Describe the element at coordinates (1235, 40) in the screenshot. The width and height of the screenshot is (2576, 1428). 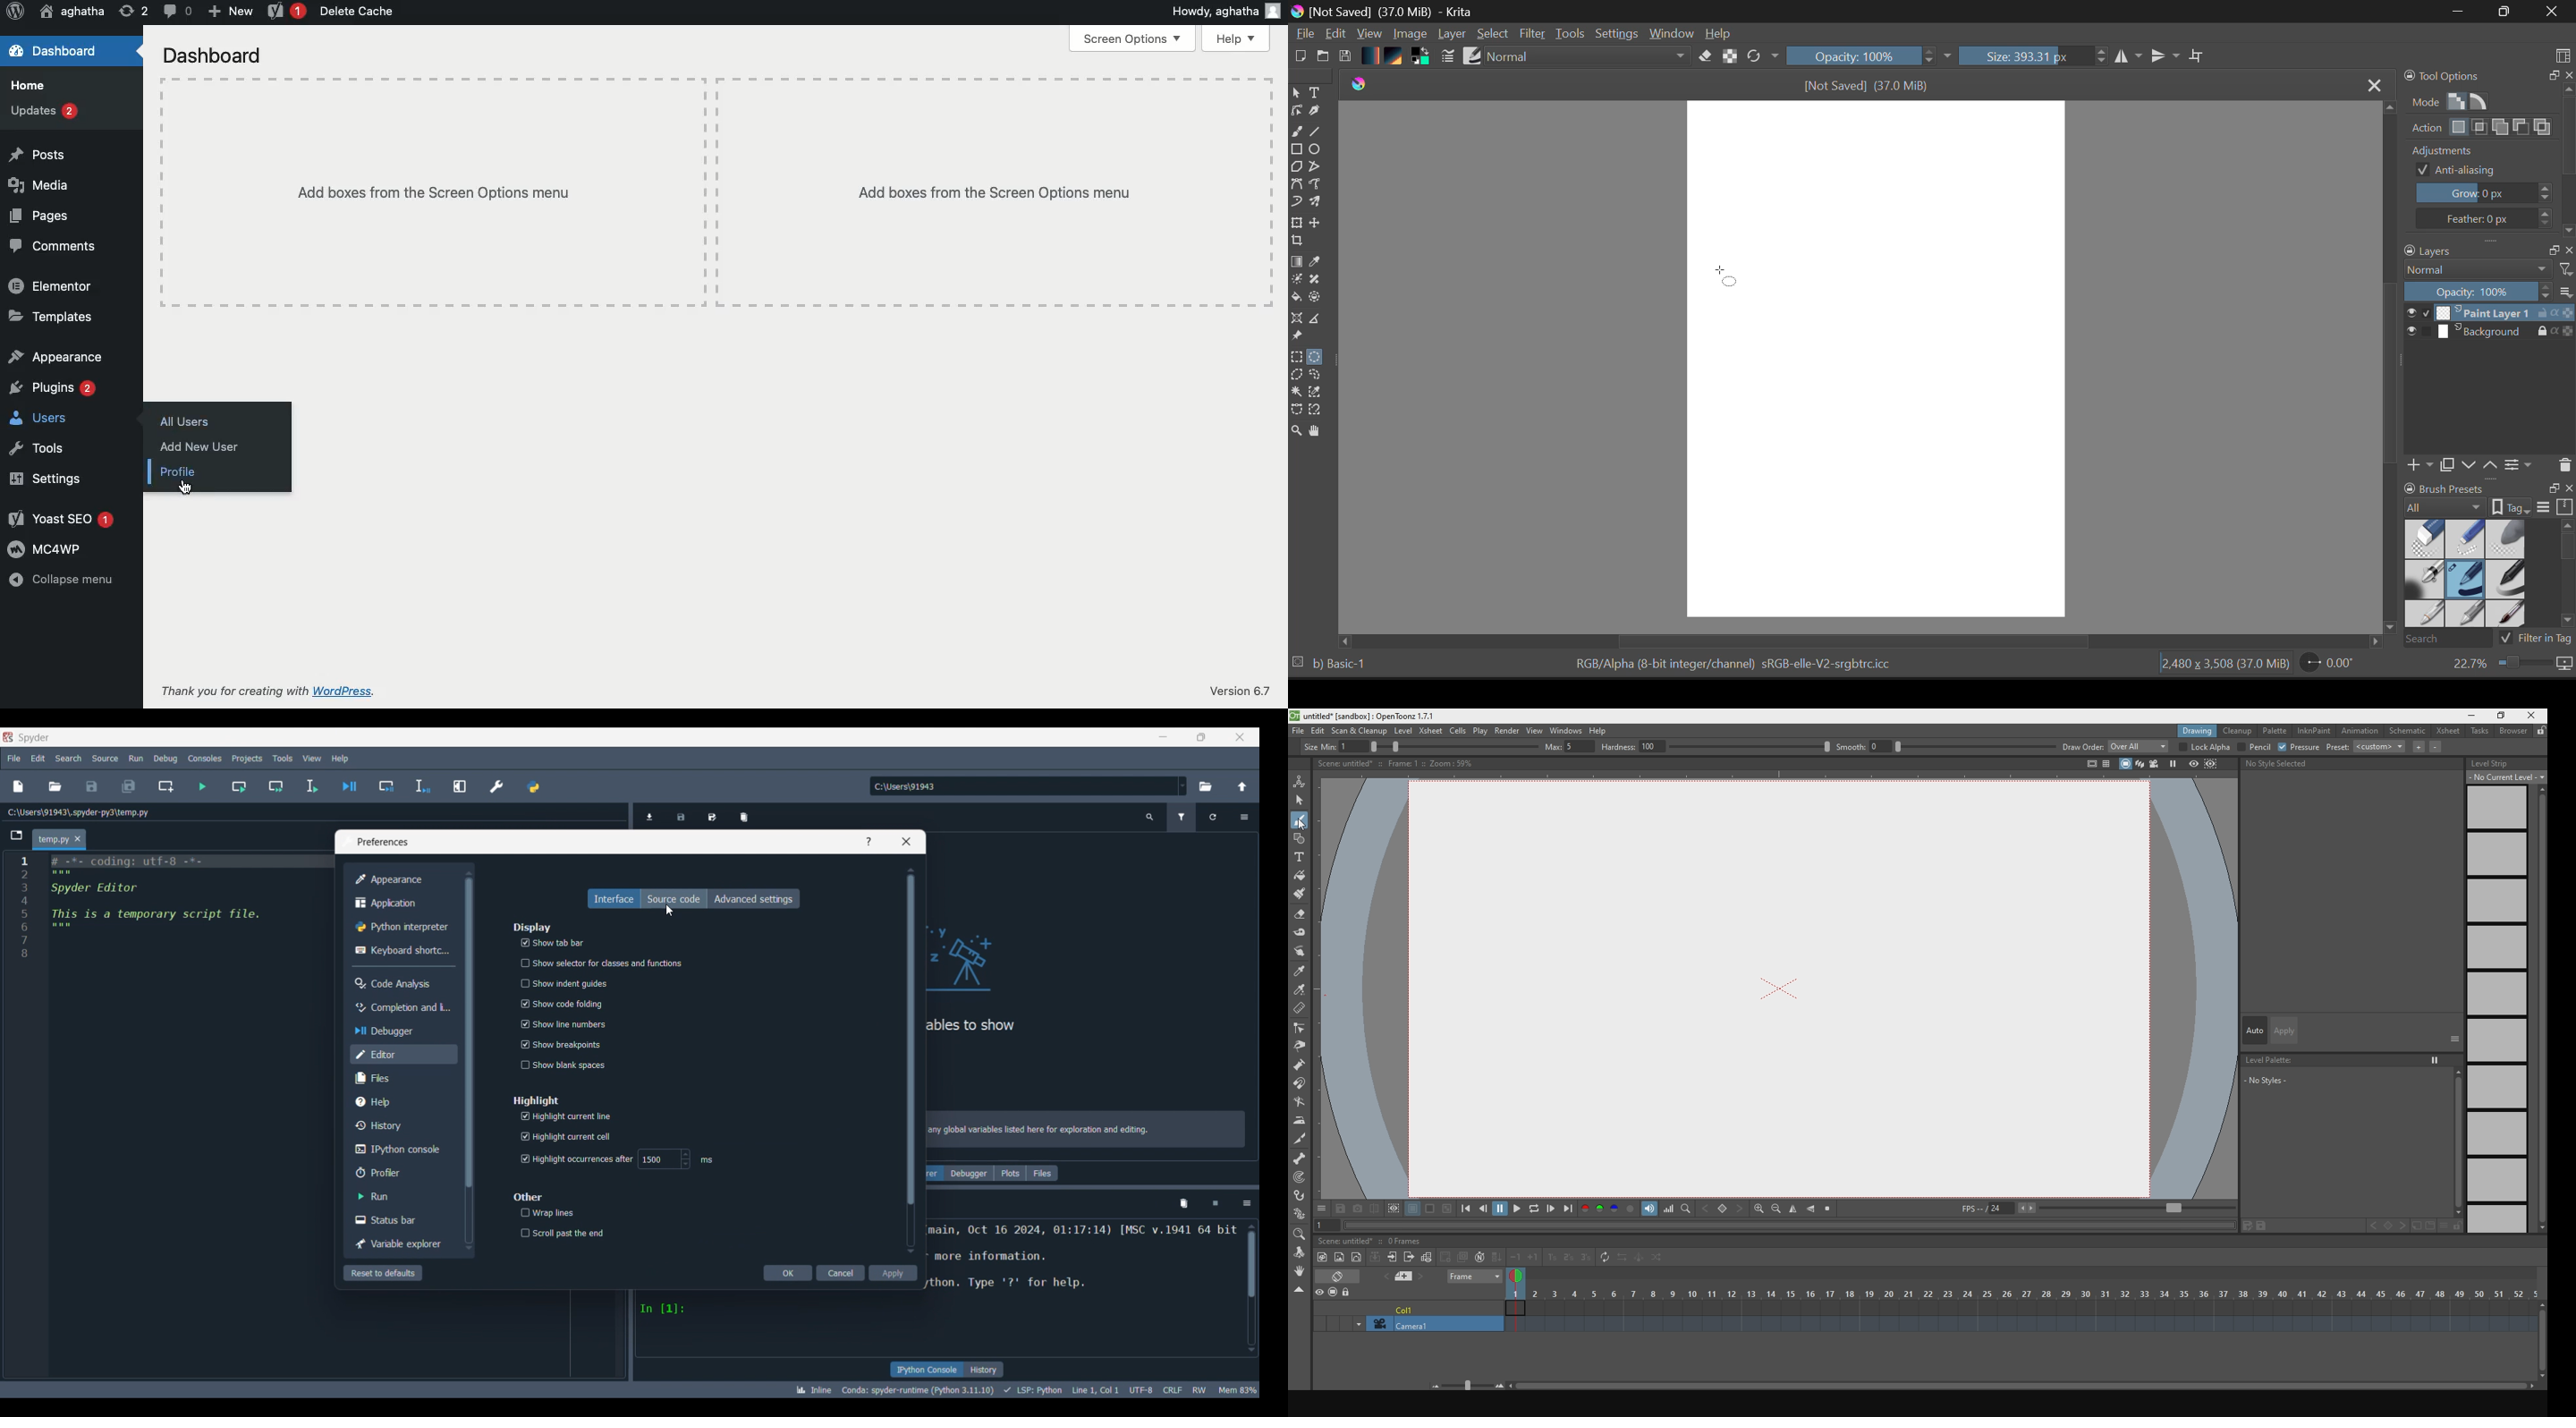
I see `Help` at that location.